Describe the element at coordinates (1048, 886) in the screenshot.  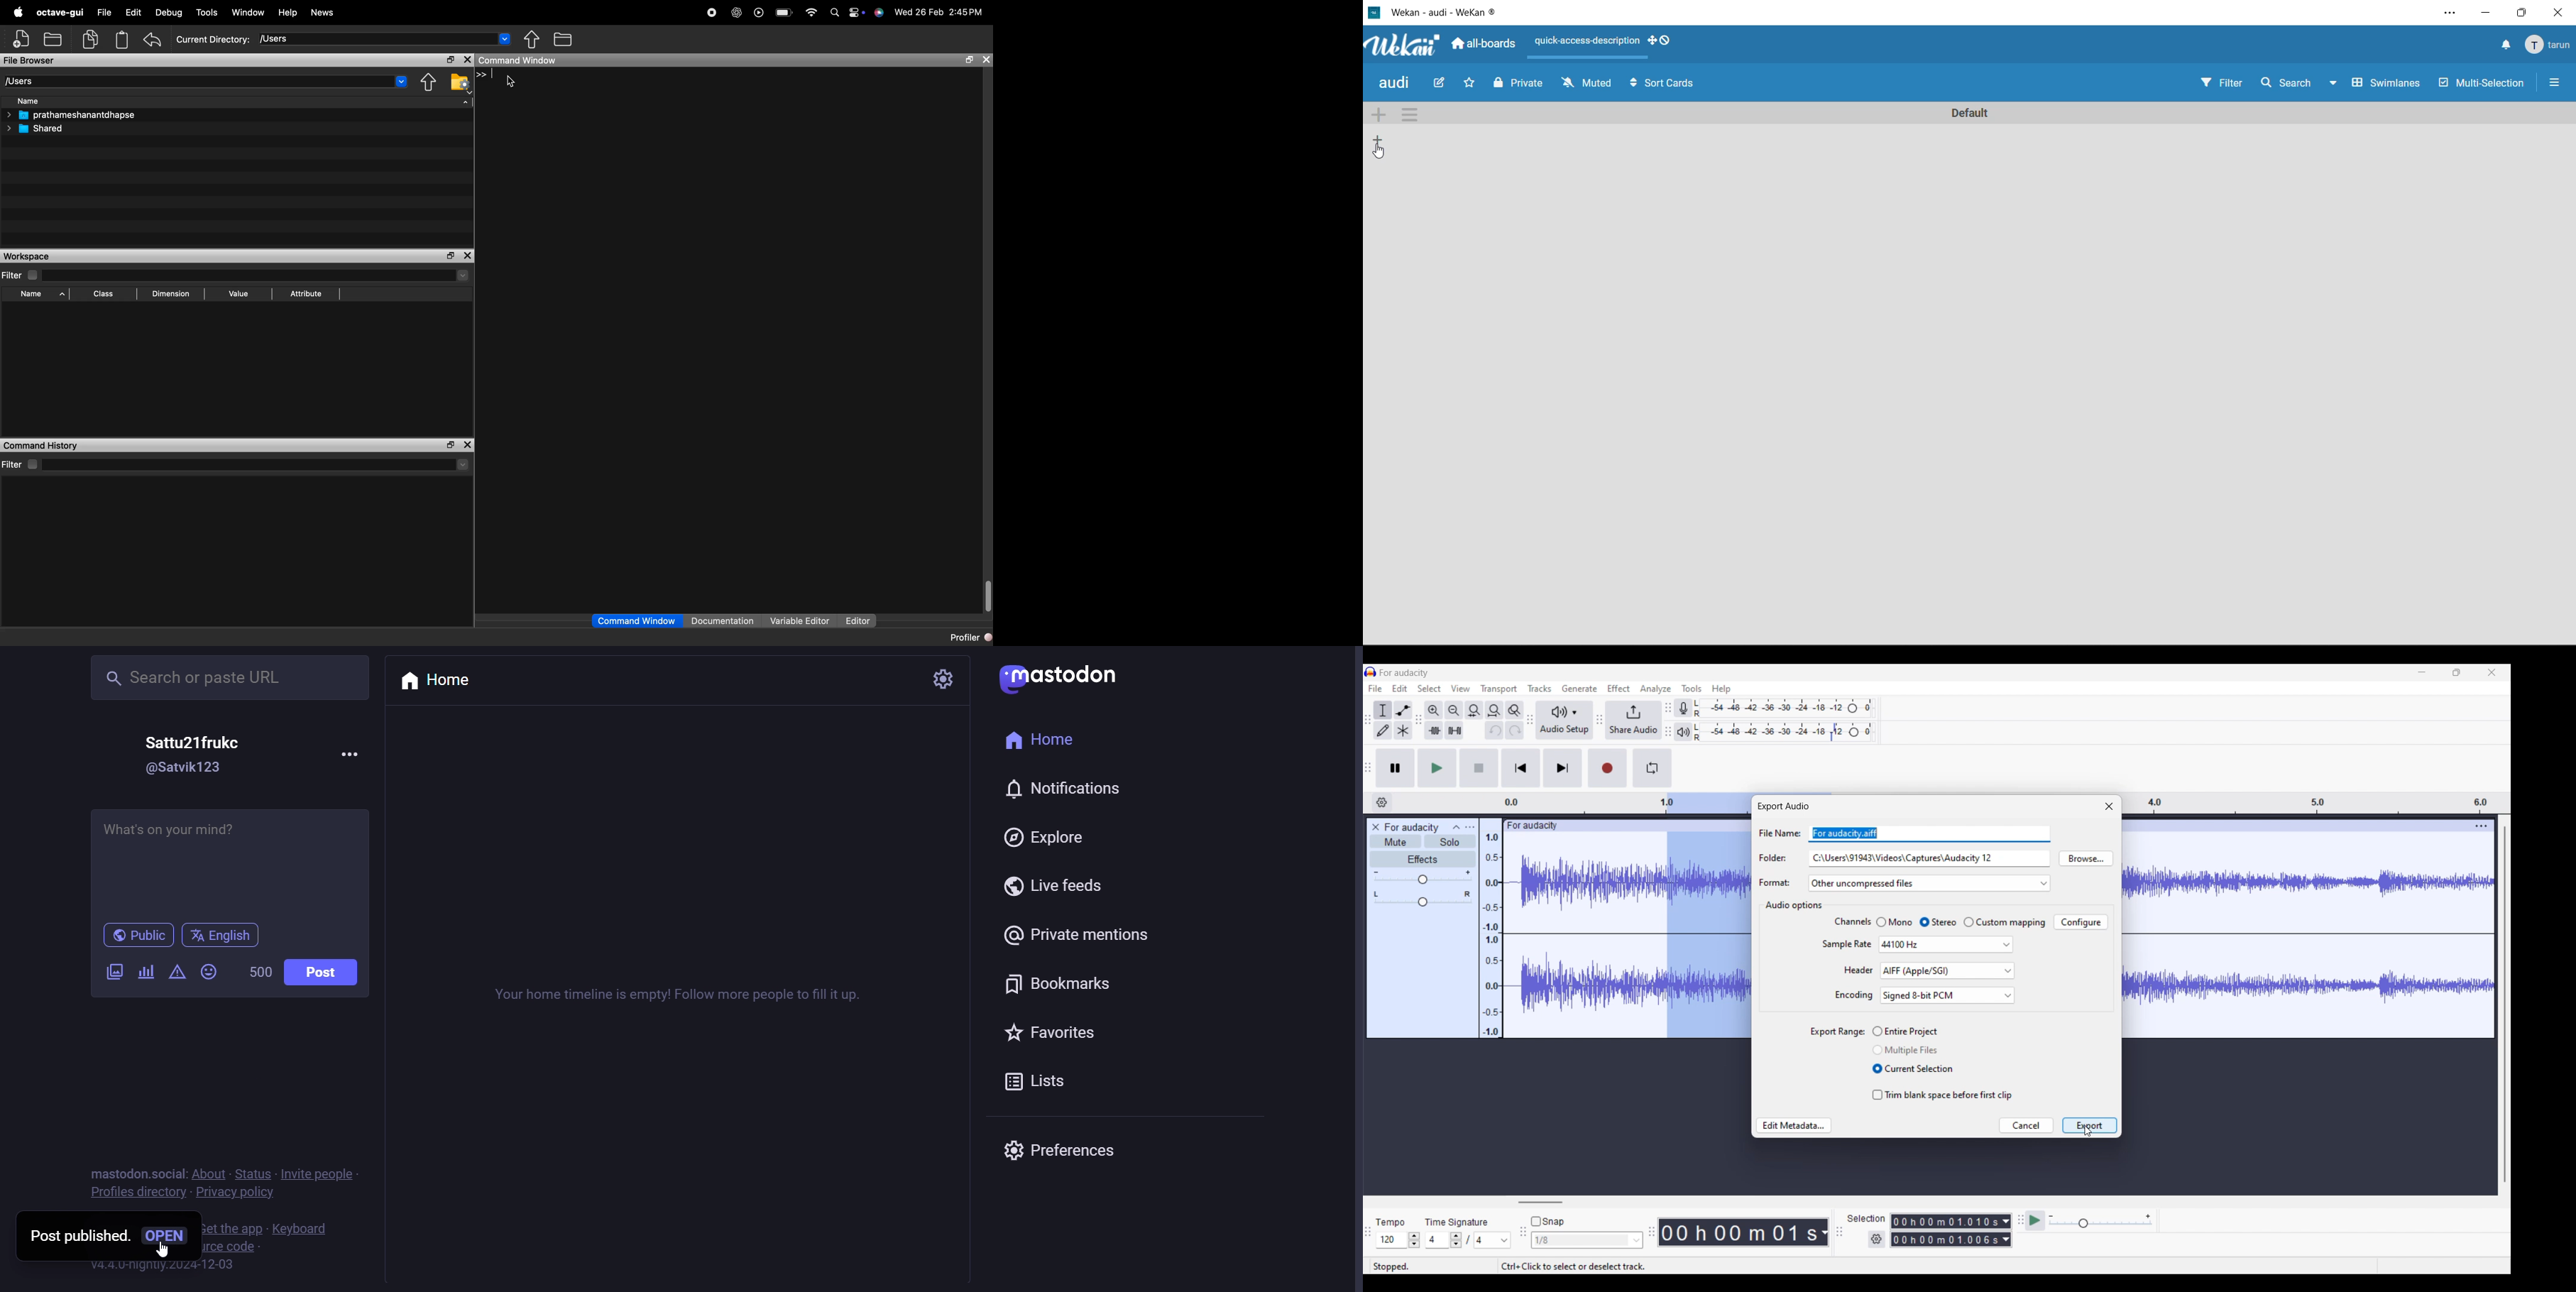
I see `live feeds` at that location.